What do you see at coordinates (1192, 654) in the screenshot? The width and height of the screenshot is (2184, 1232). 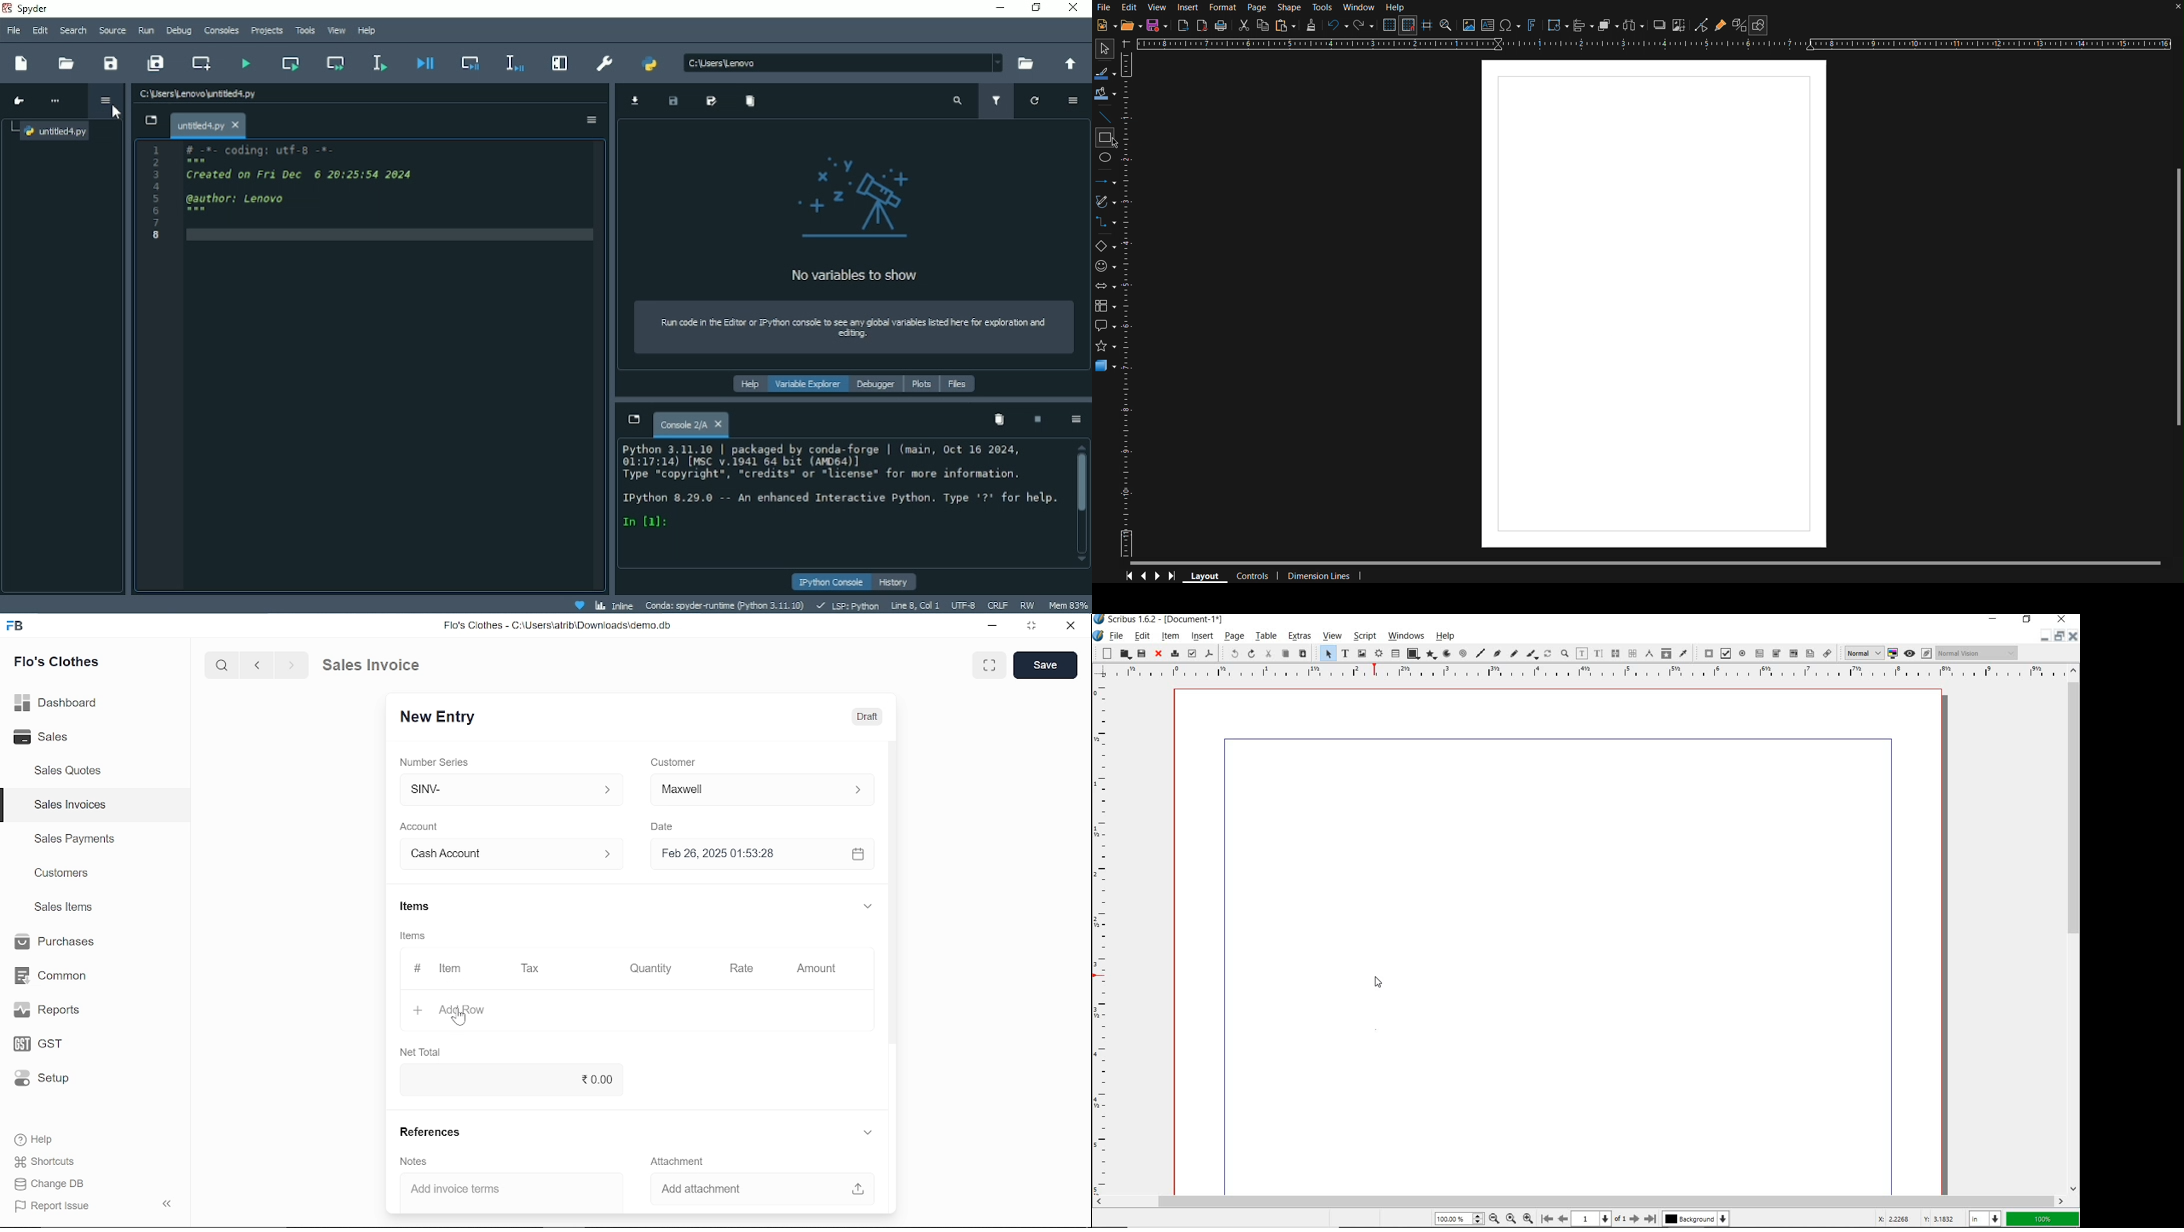 I see `preflight verifier` at bounding box center [1192, 654].